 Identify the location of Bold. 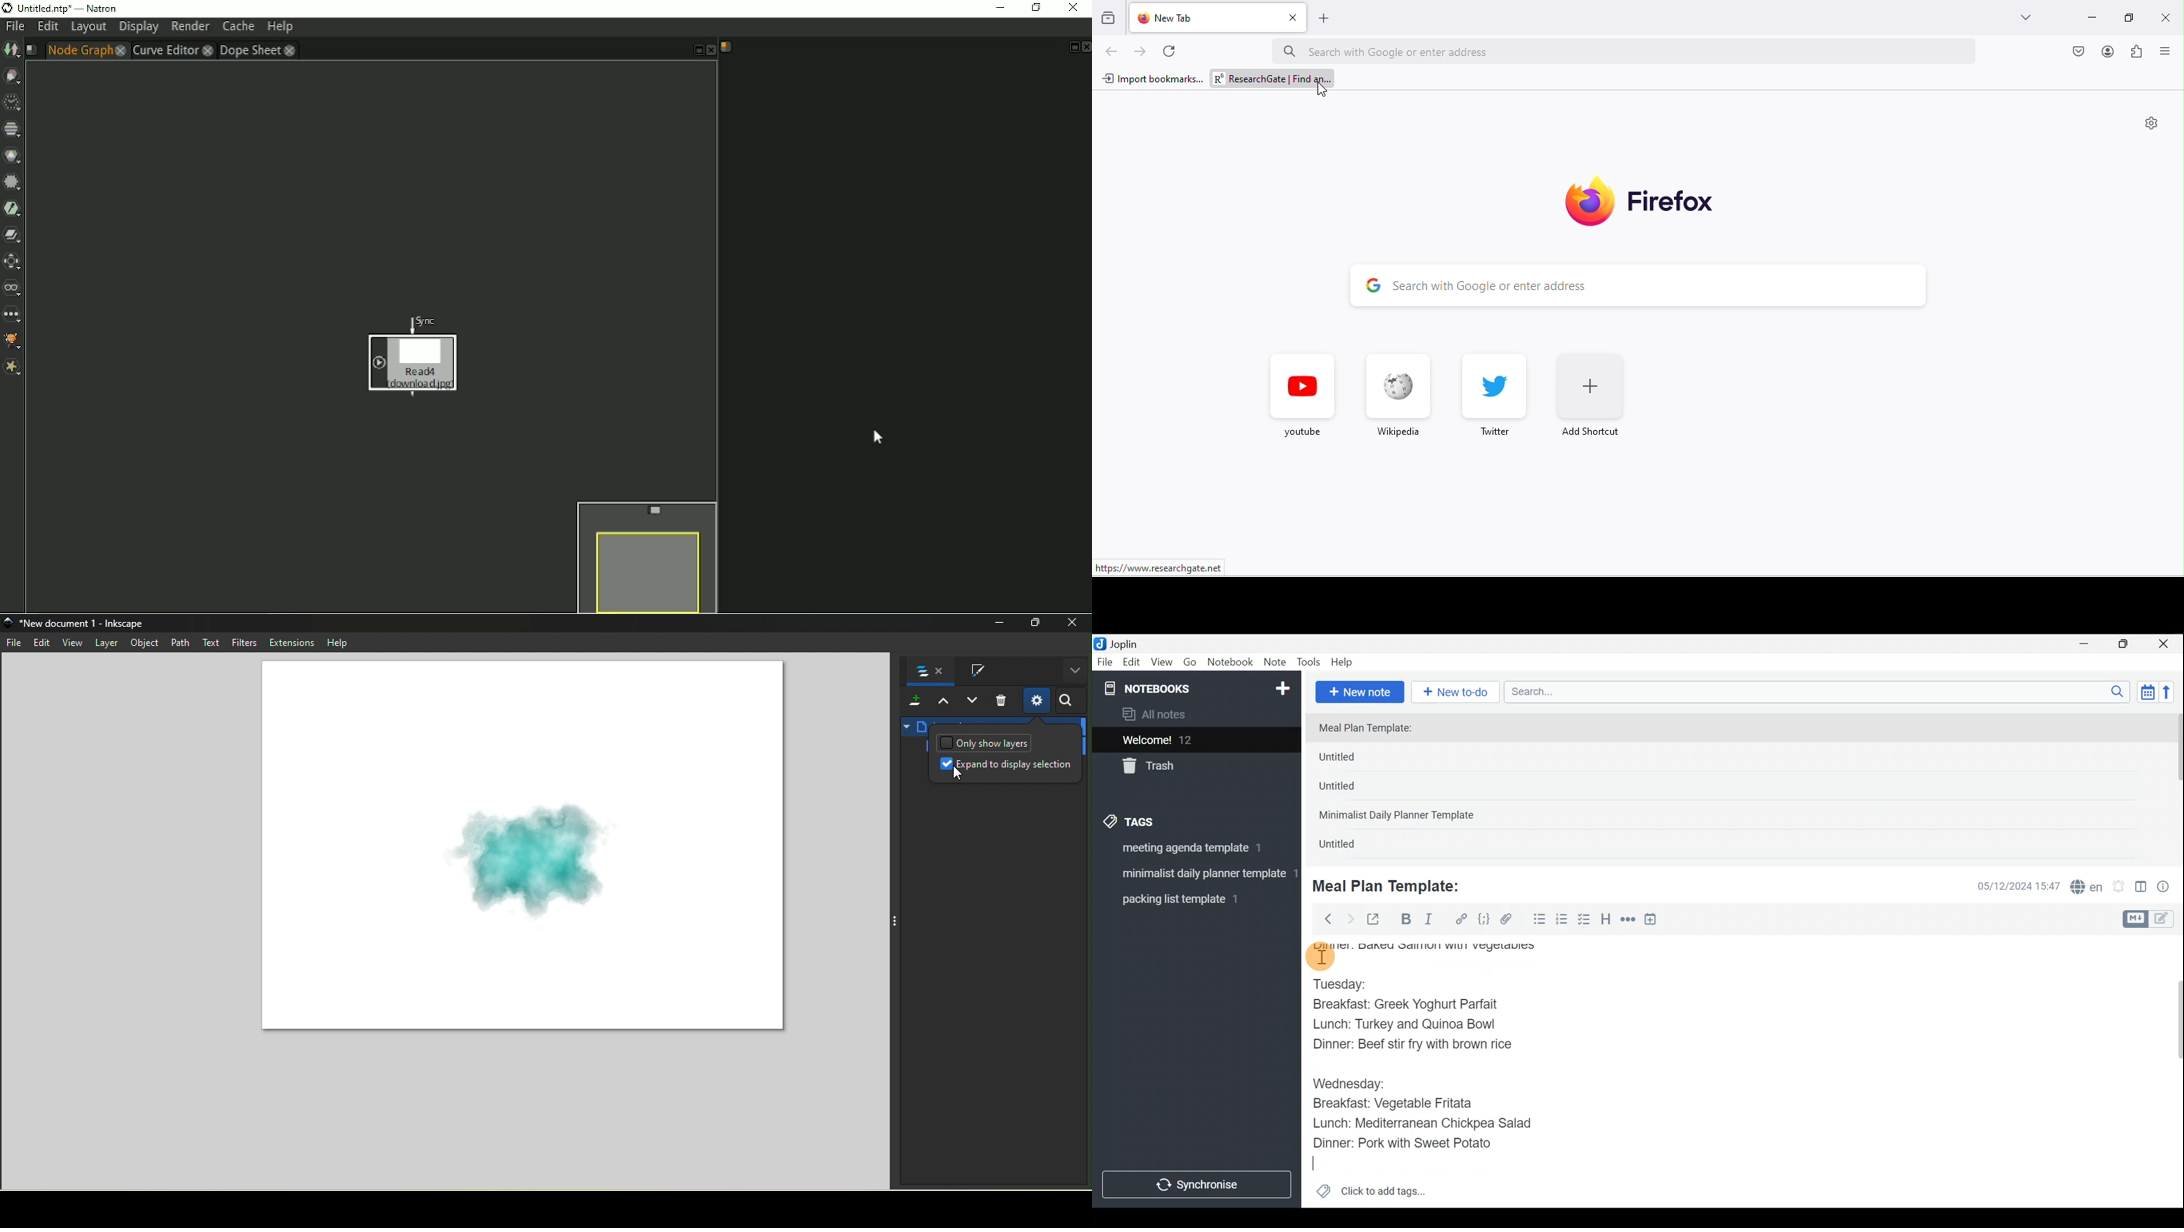
(1405, 920).